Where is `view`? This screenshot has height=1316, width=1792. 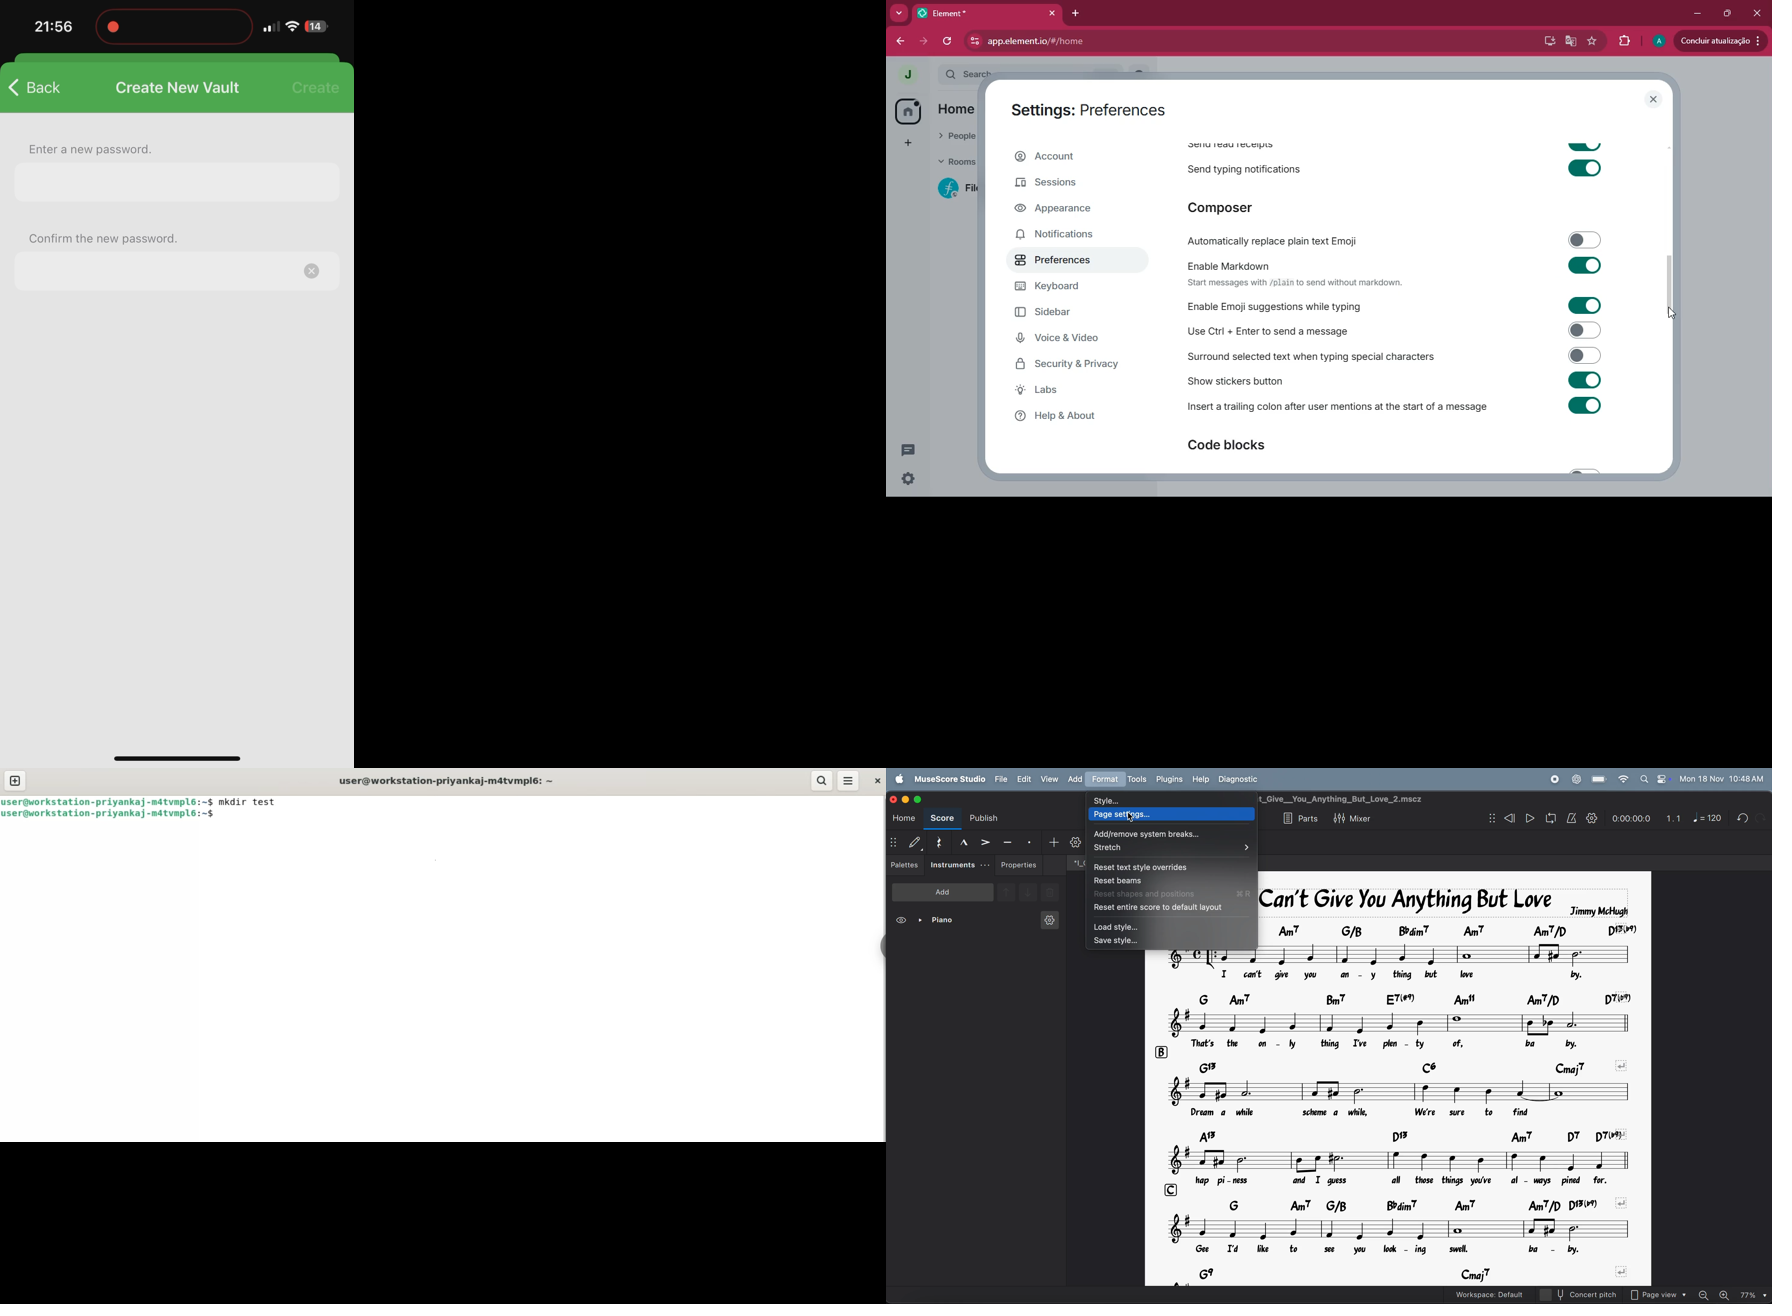
view is located at coordinates (902, 921).